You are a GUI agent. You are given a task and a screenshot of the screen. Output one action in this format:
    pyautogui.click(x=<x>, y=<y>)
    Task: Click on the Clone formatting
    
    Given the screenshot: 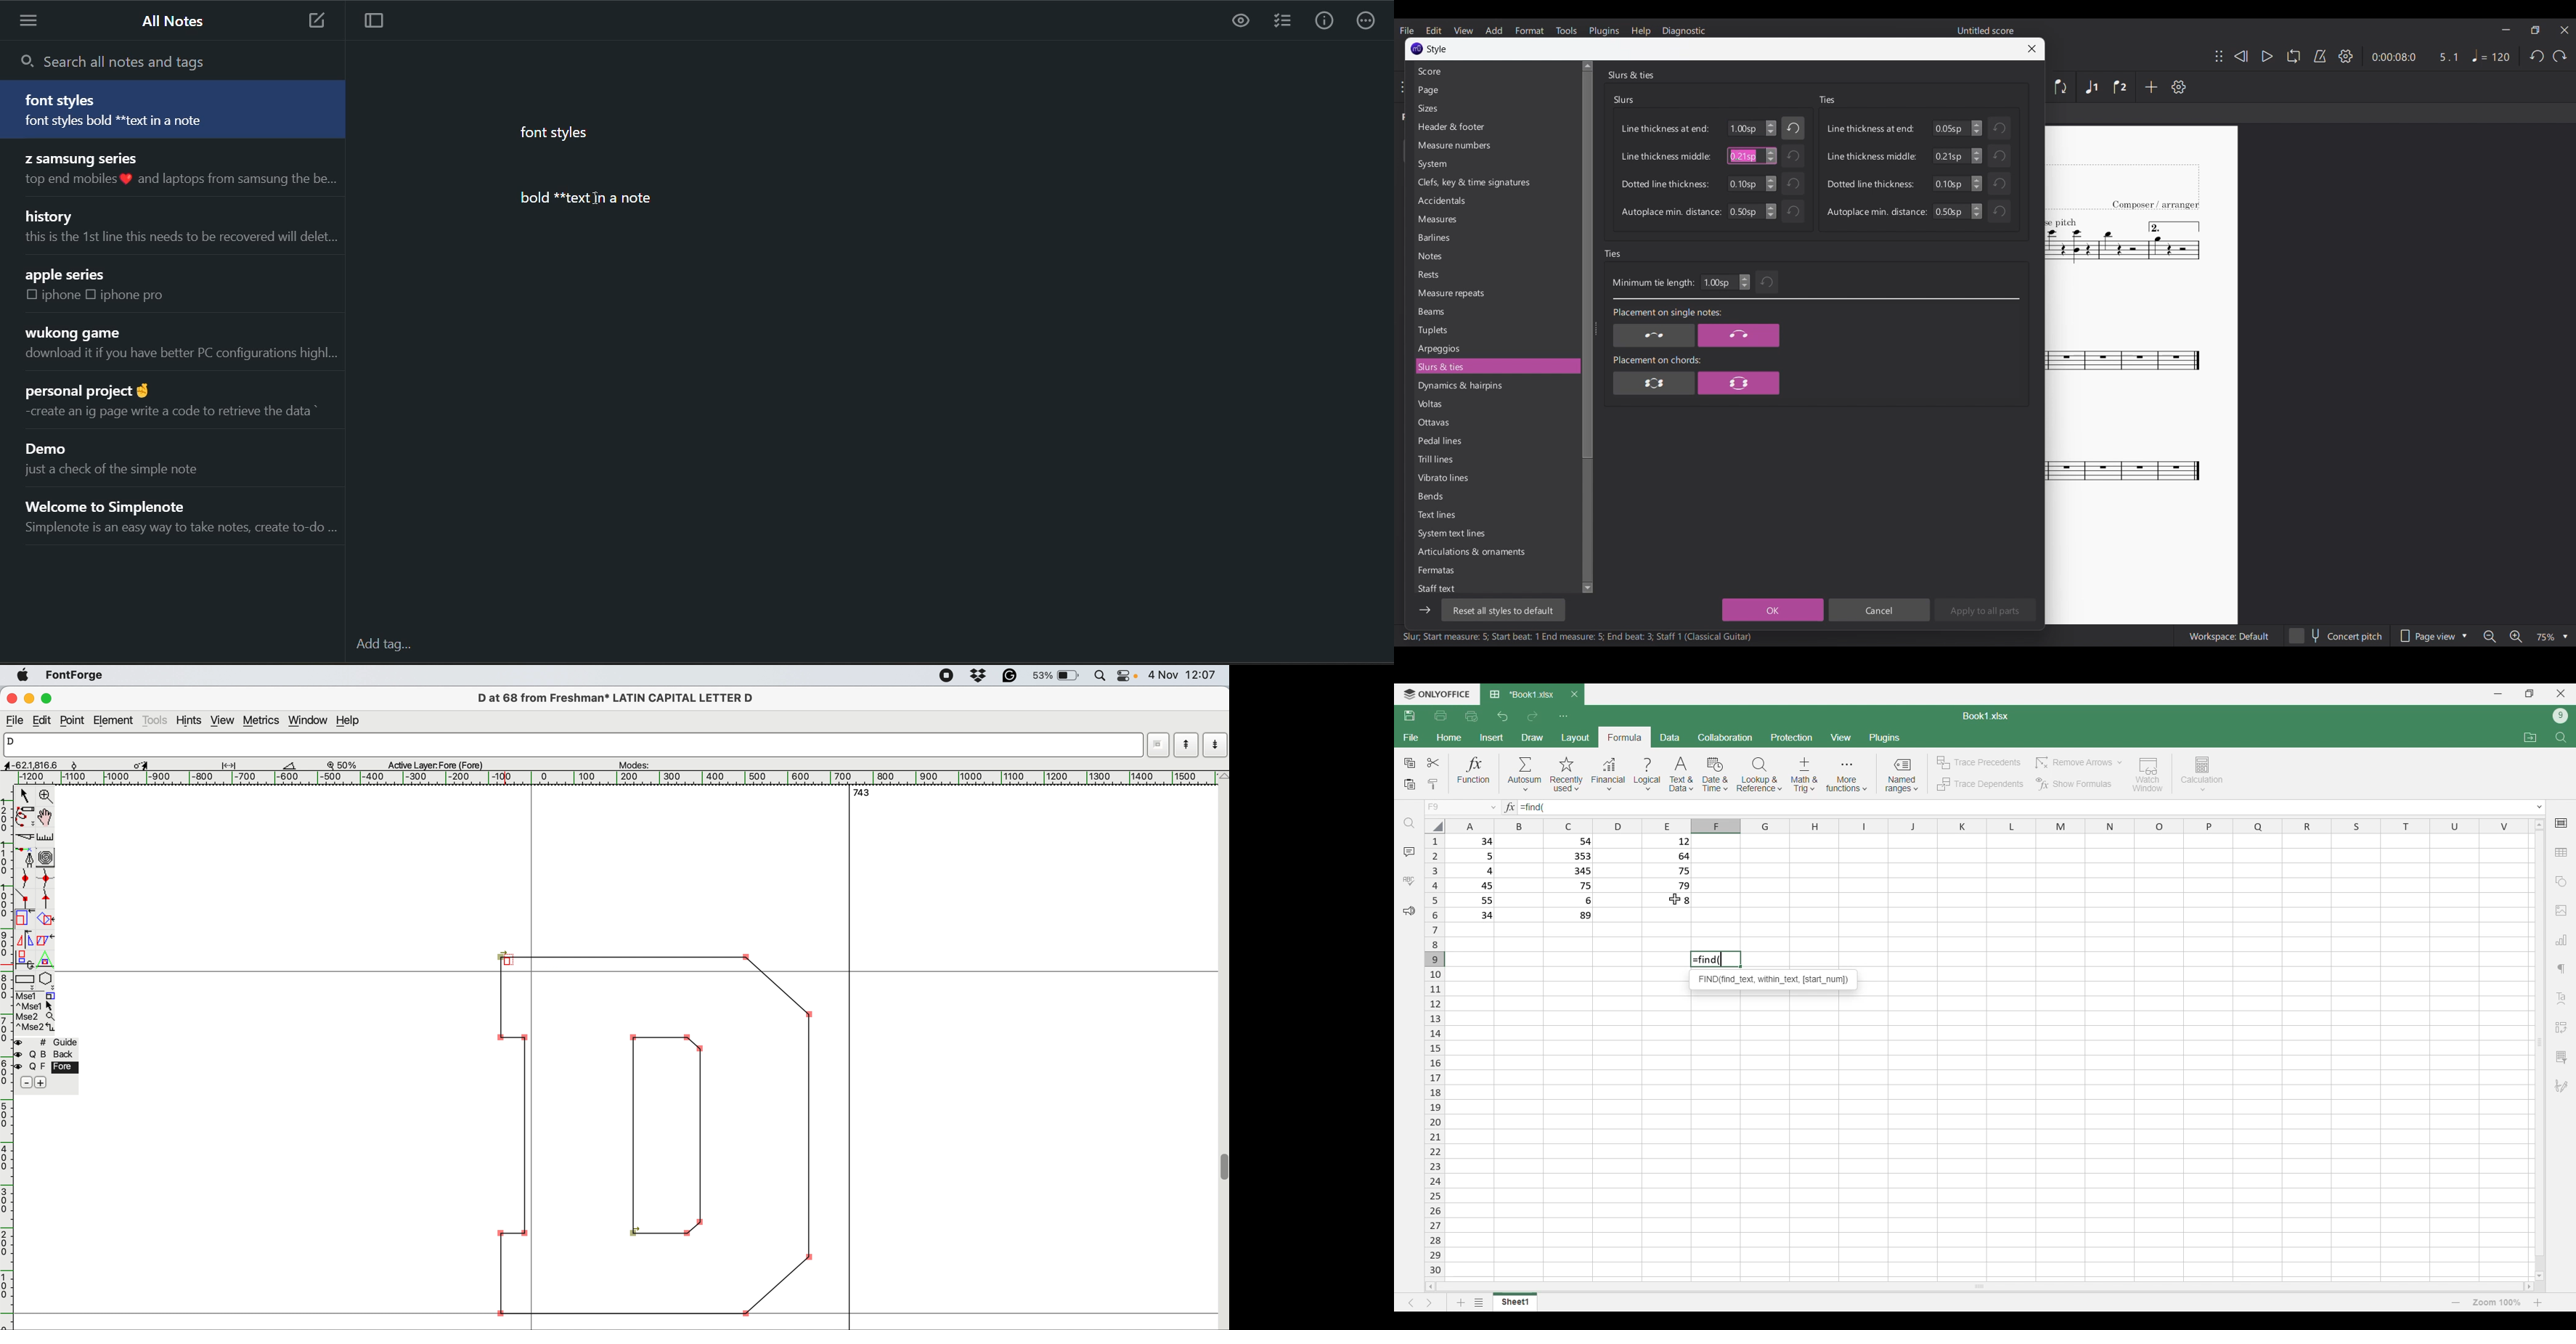 What is the action you would take?
    pyautogui.click(x=1432, y=785)
    